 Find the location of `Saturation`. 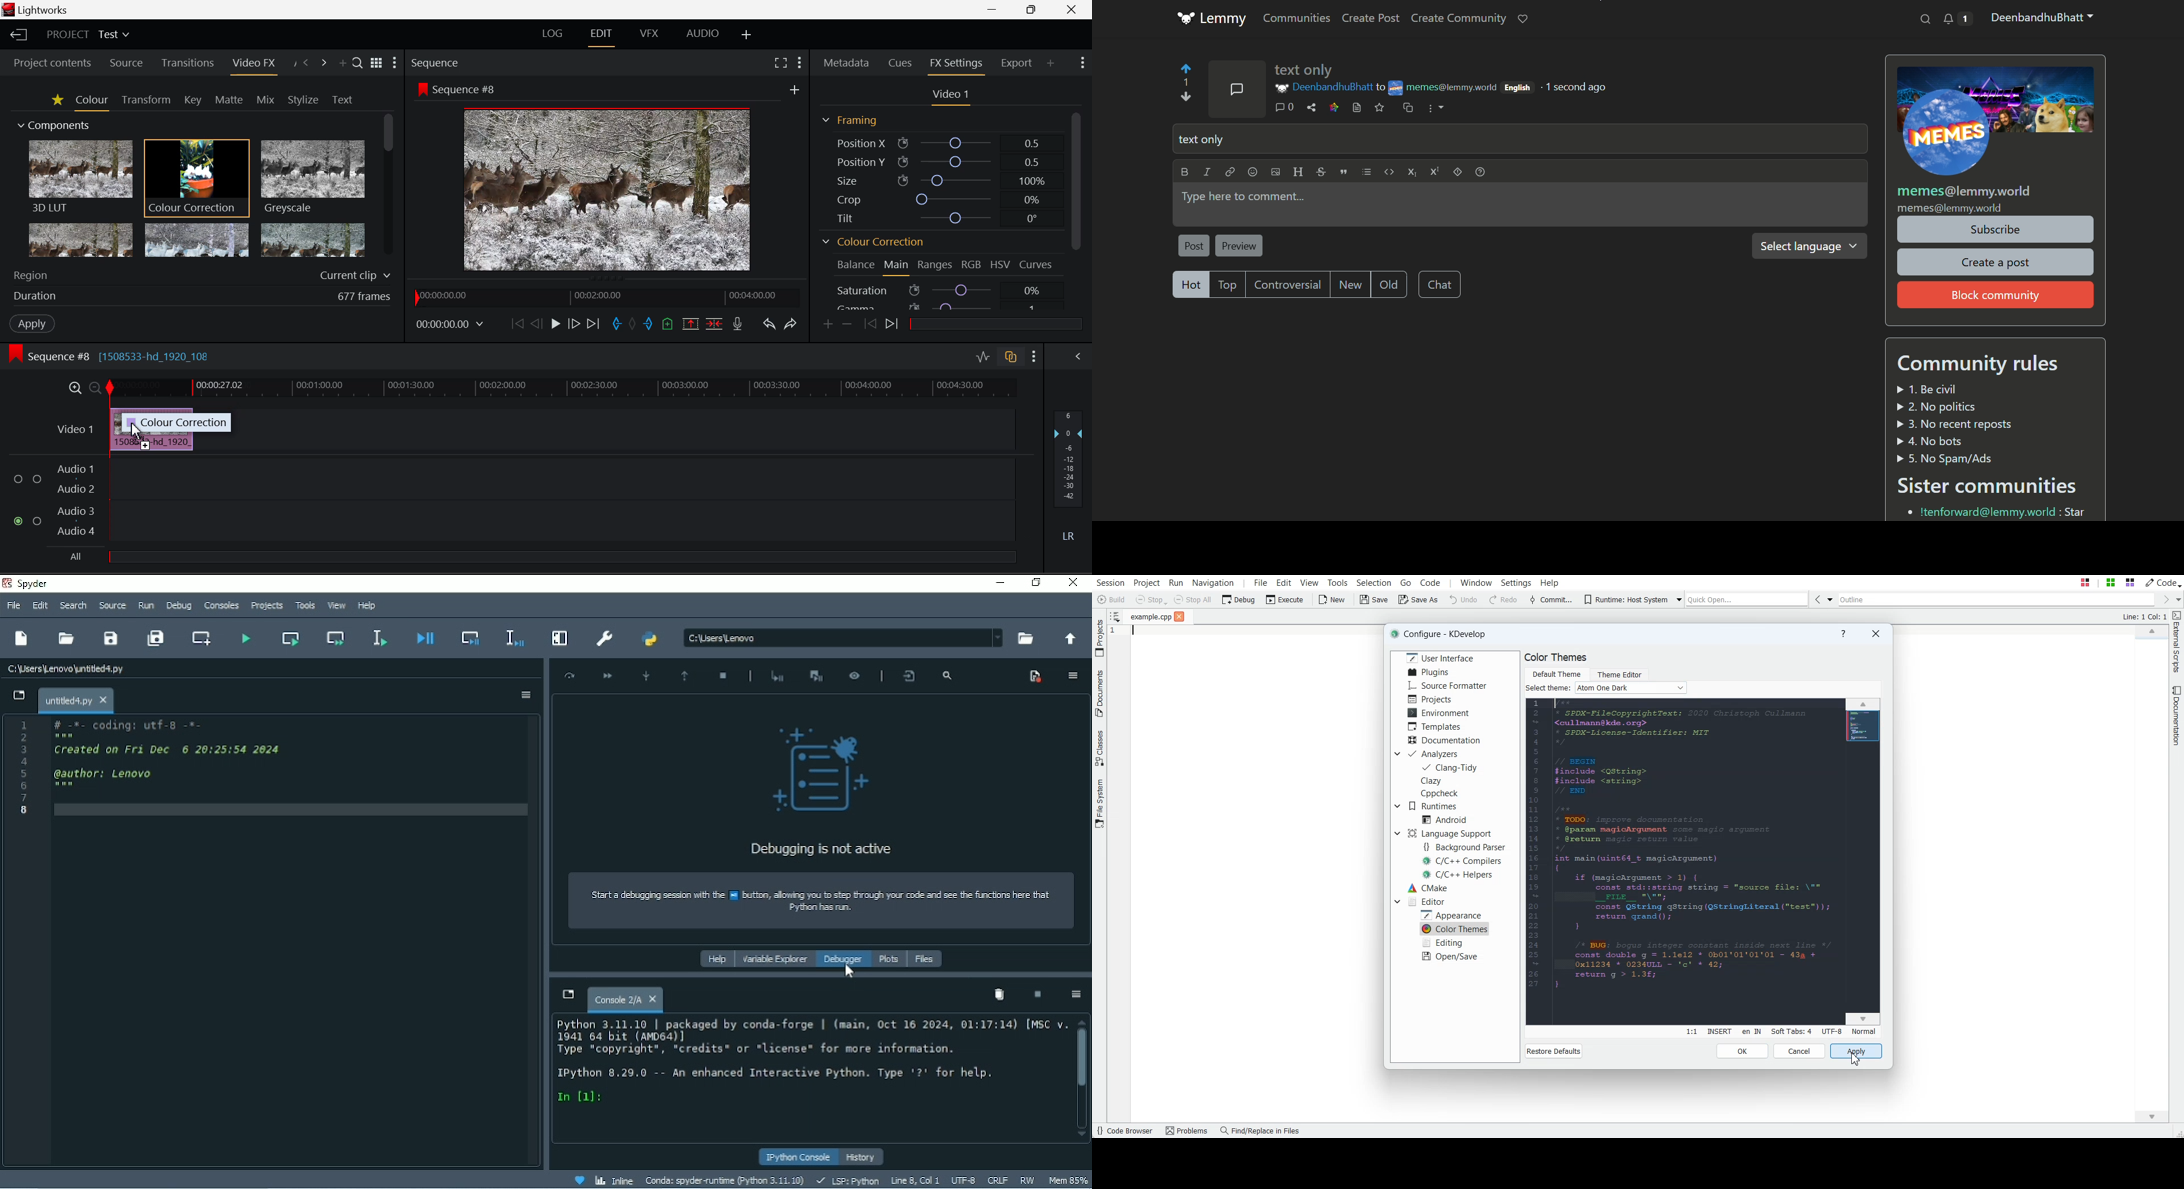

Saturation is located at coordinates (937, 289).